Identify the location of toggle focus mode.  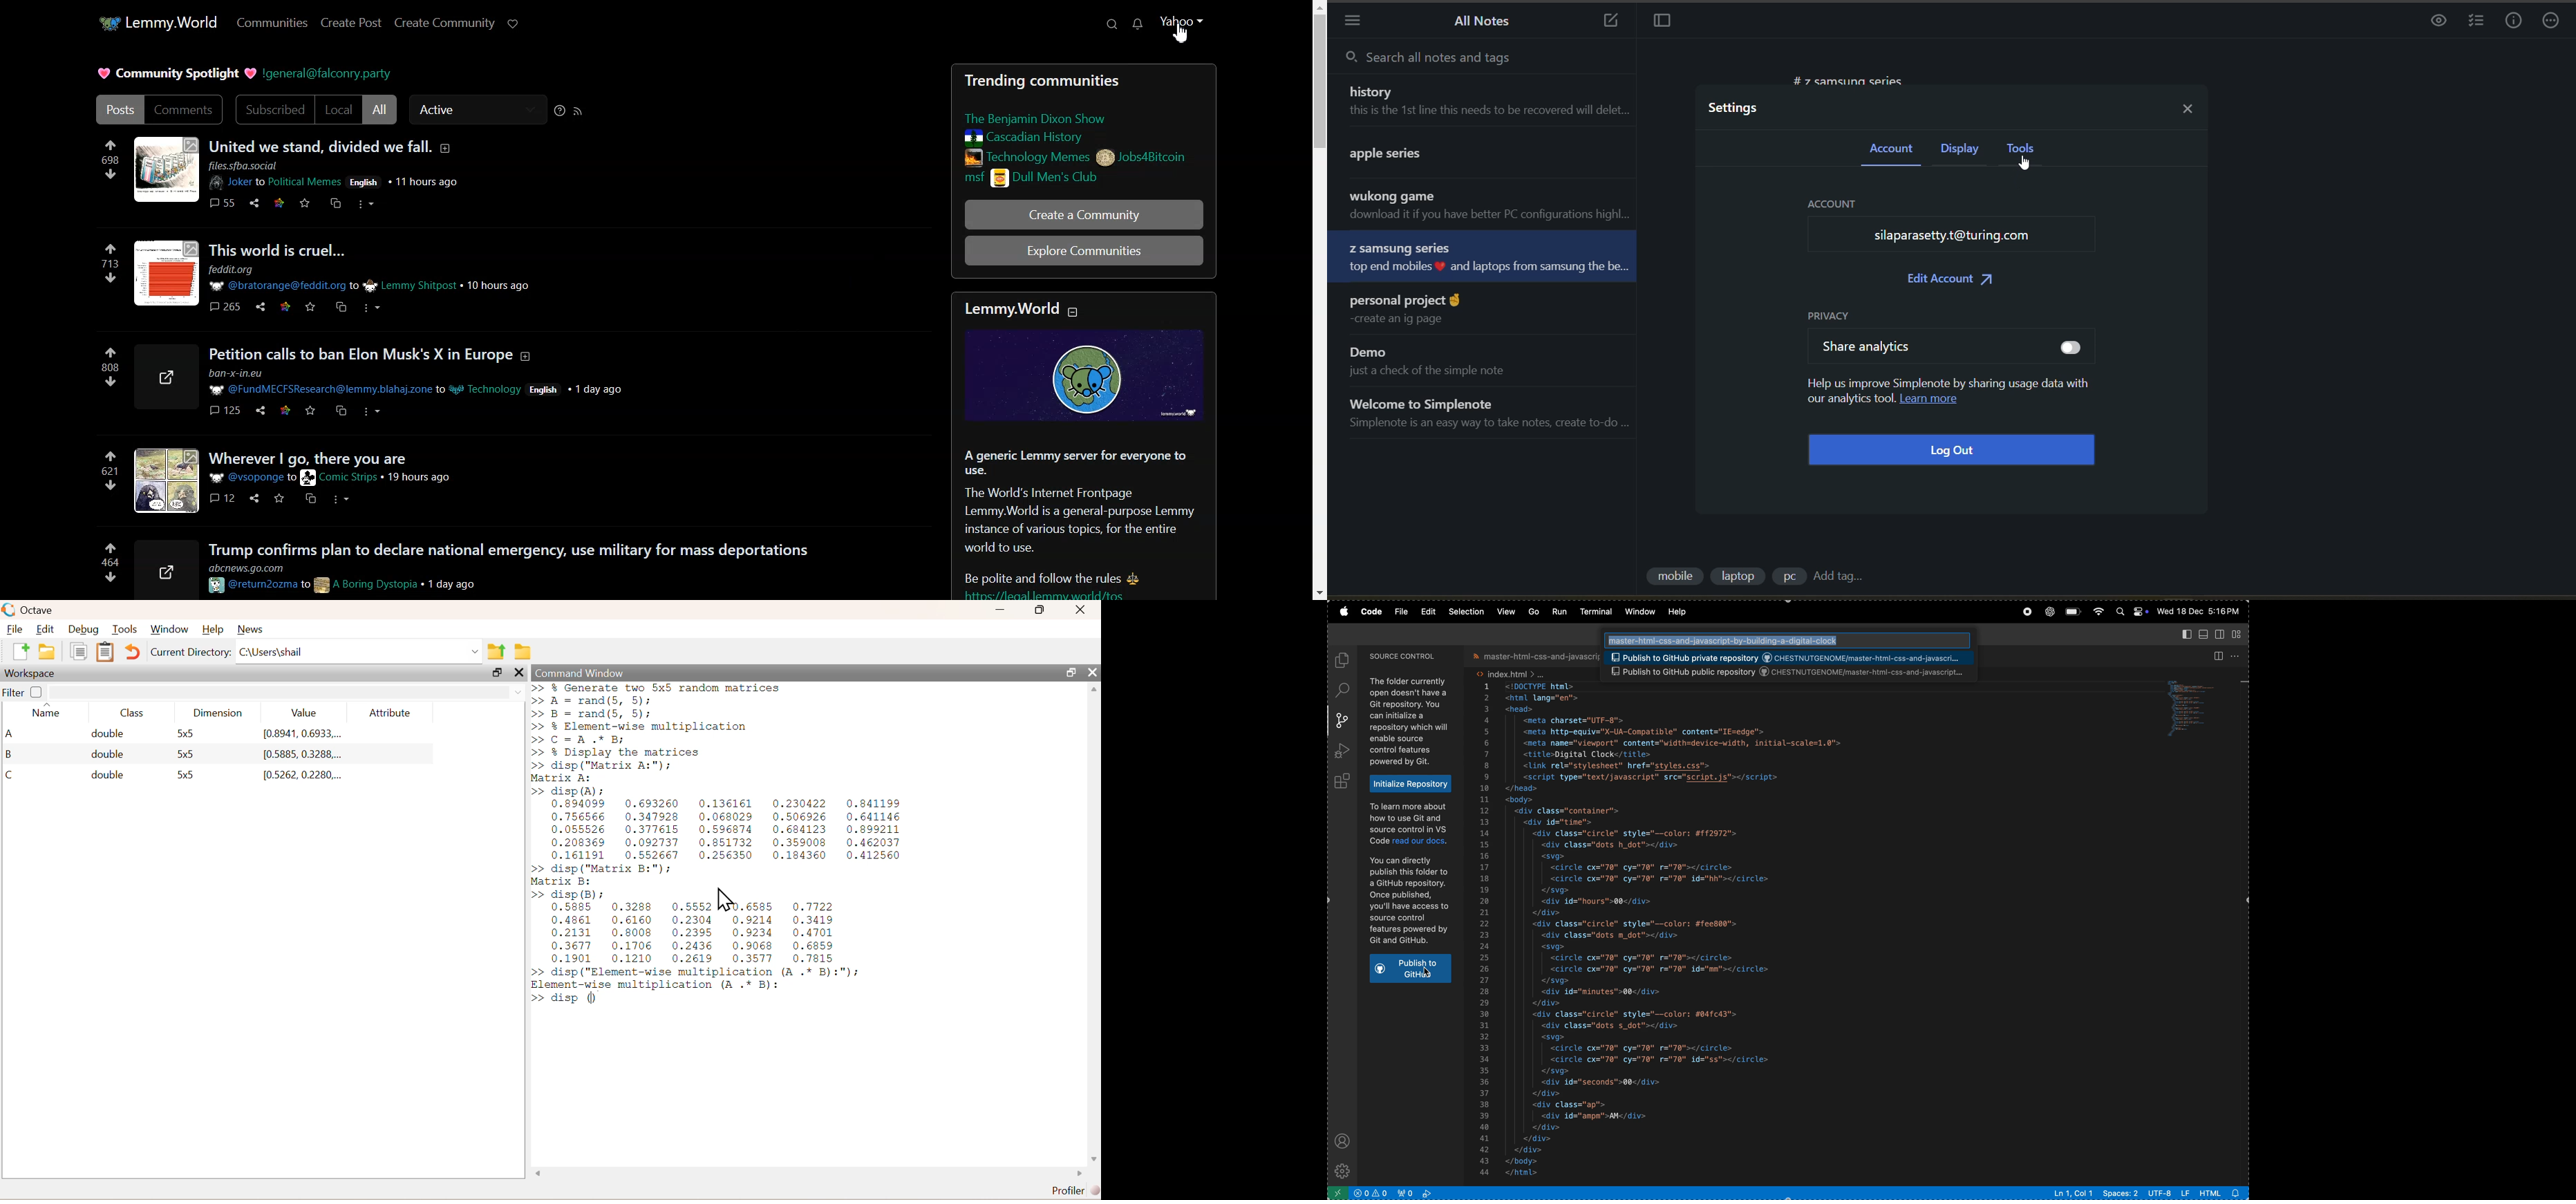
(1663, 21).